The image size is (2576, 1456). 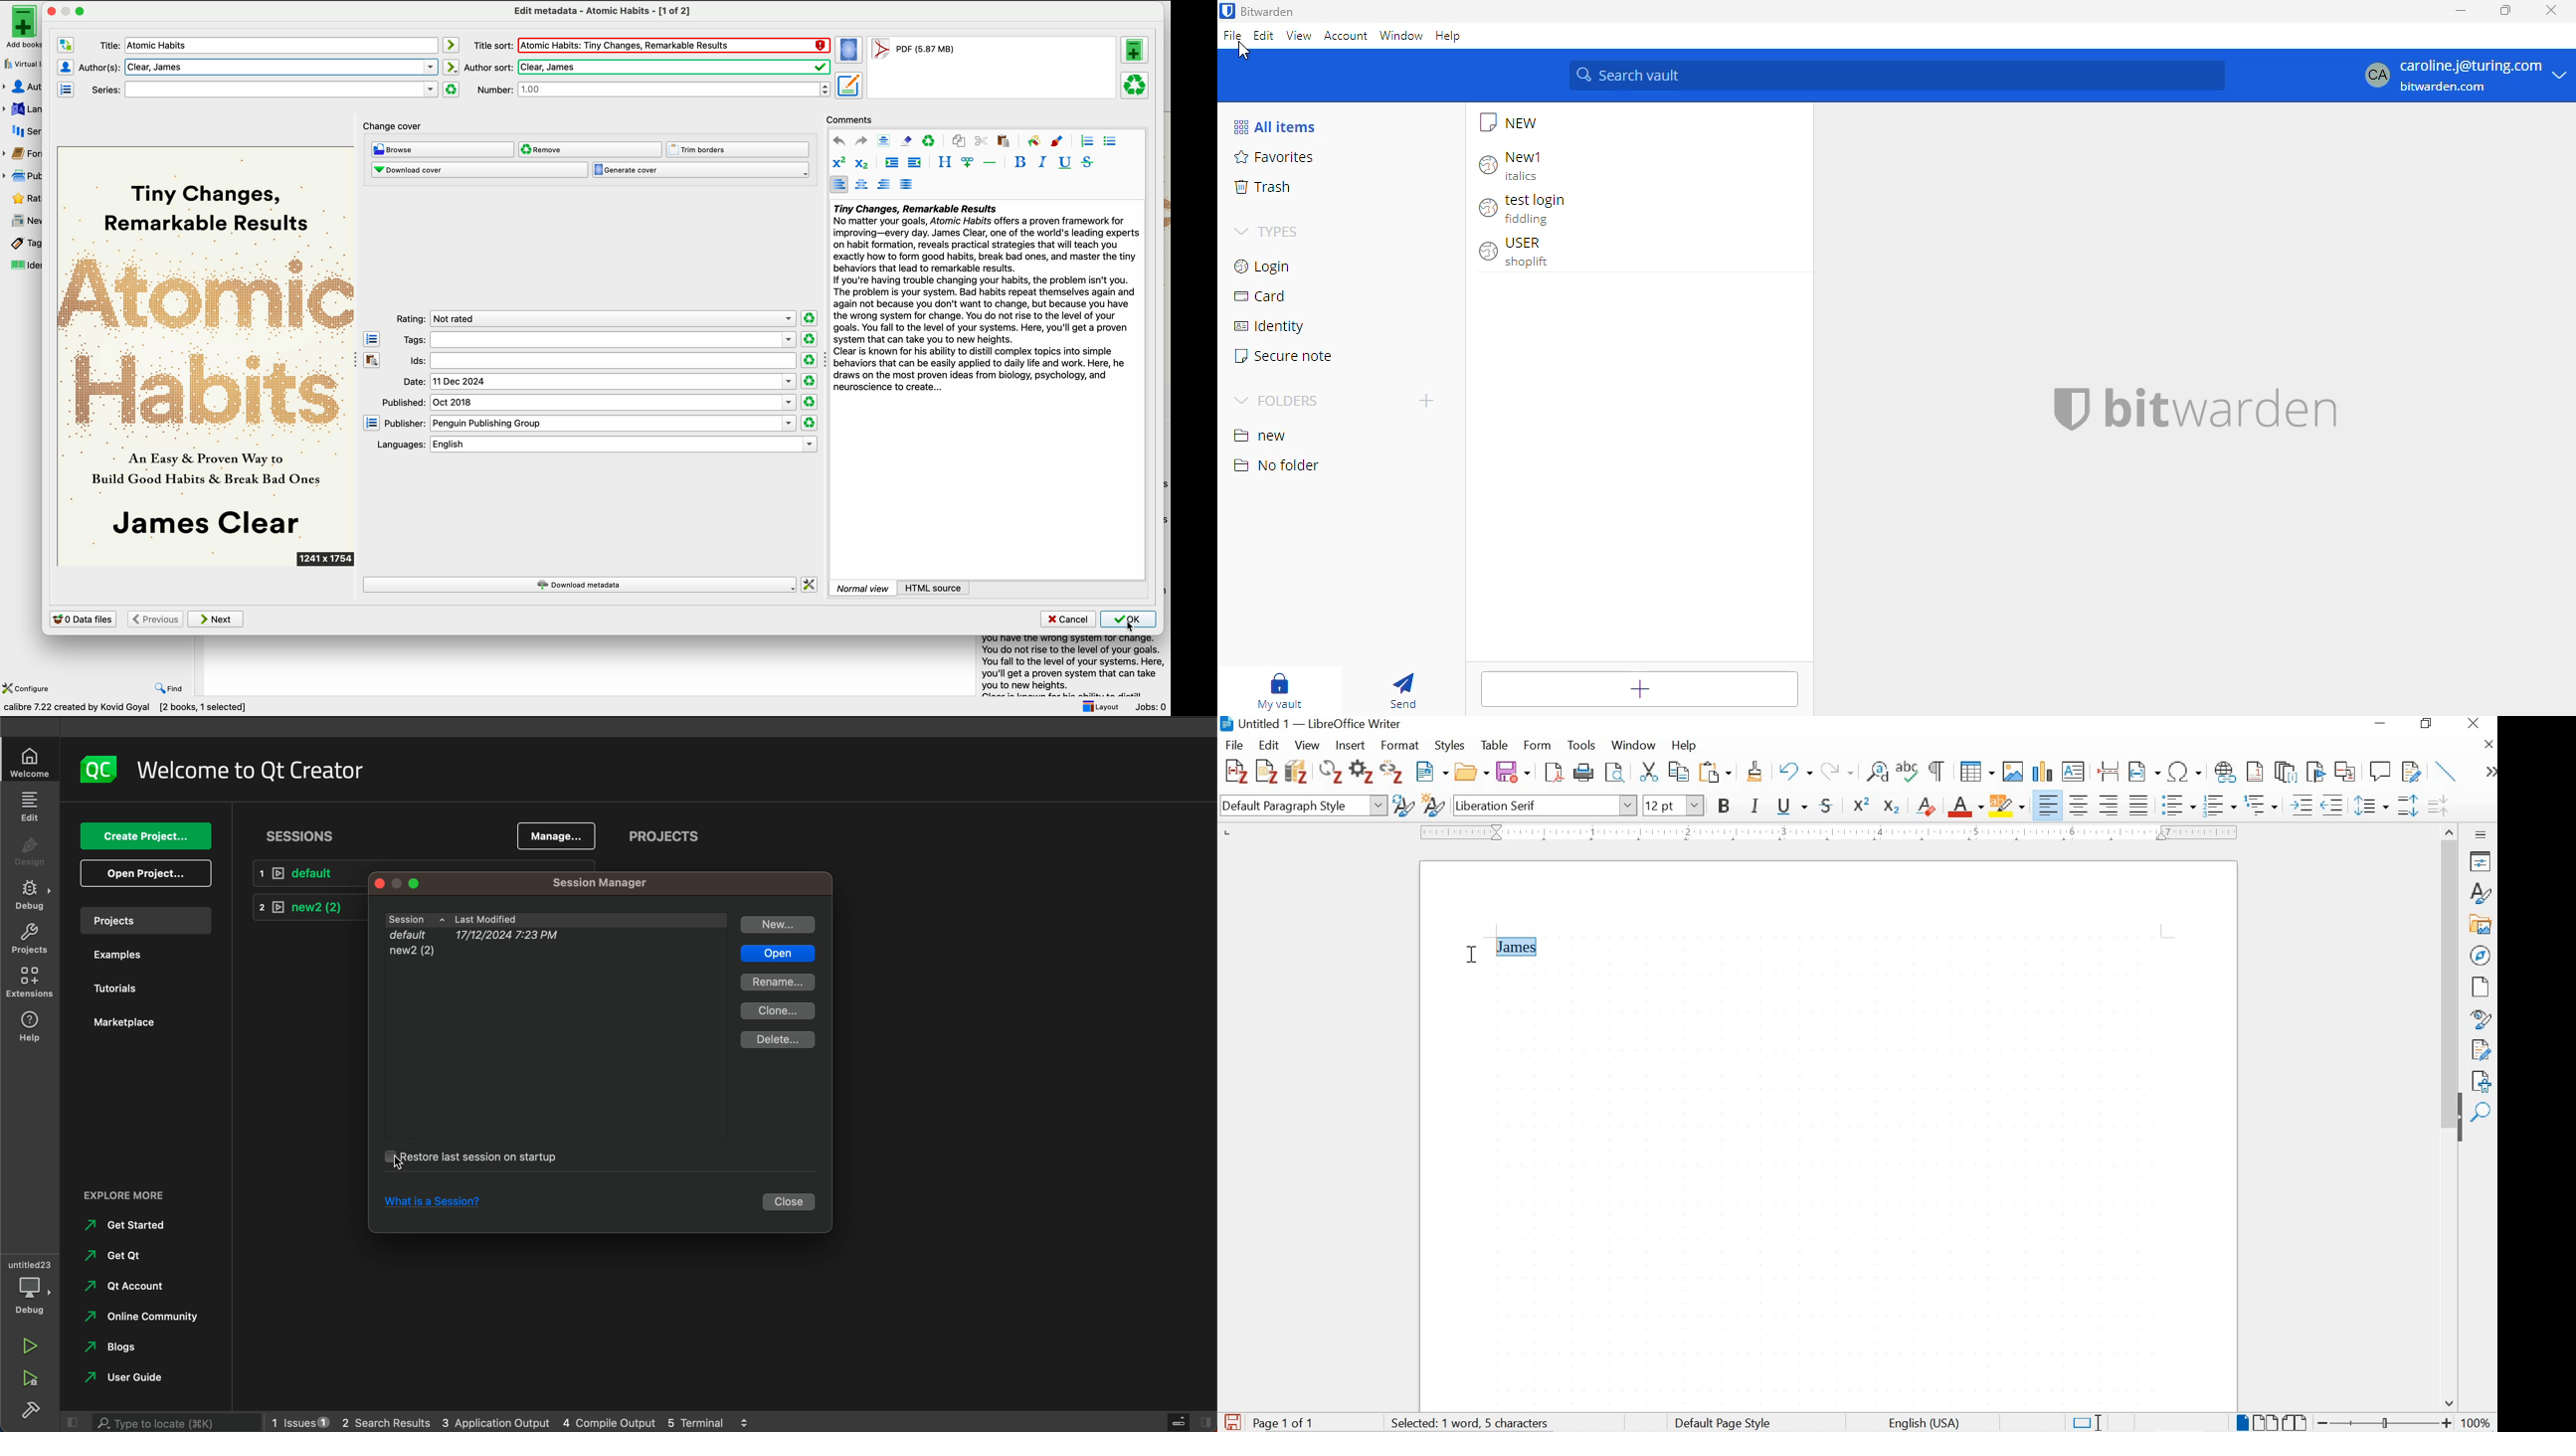 I want to click on find, so click(x=170, y=690).